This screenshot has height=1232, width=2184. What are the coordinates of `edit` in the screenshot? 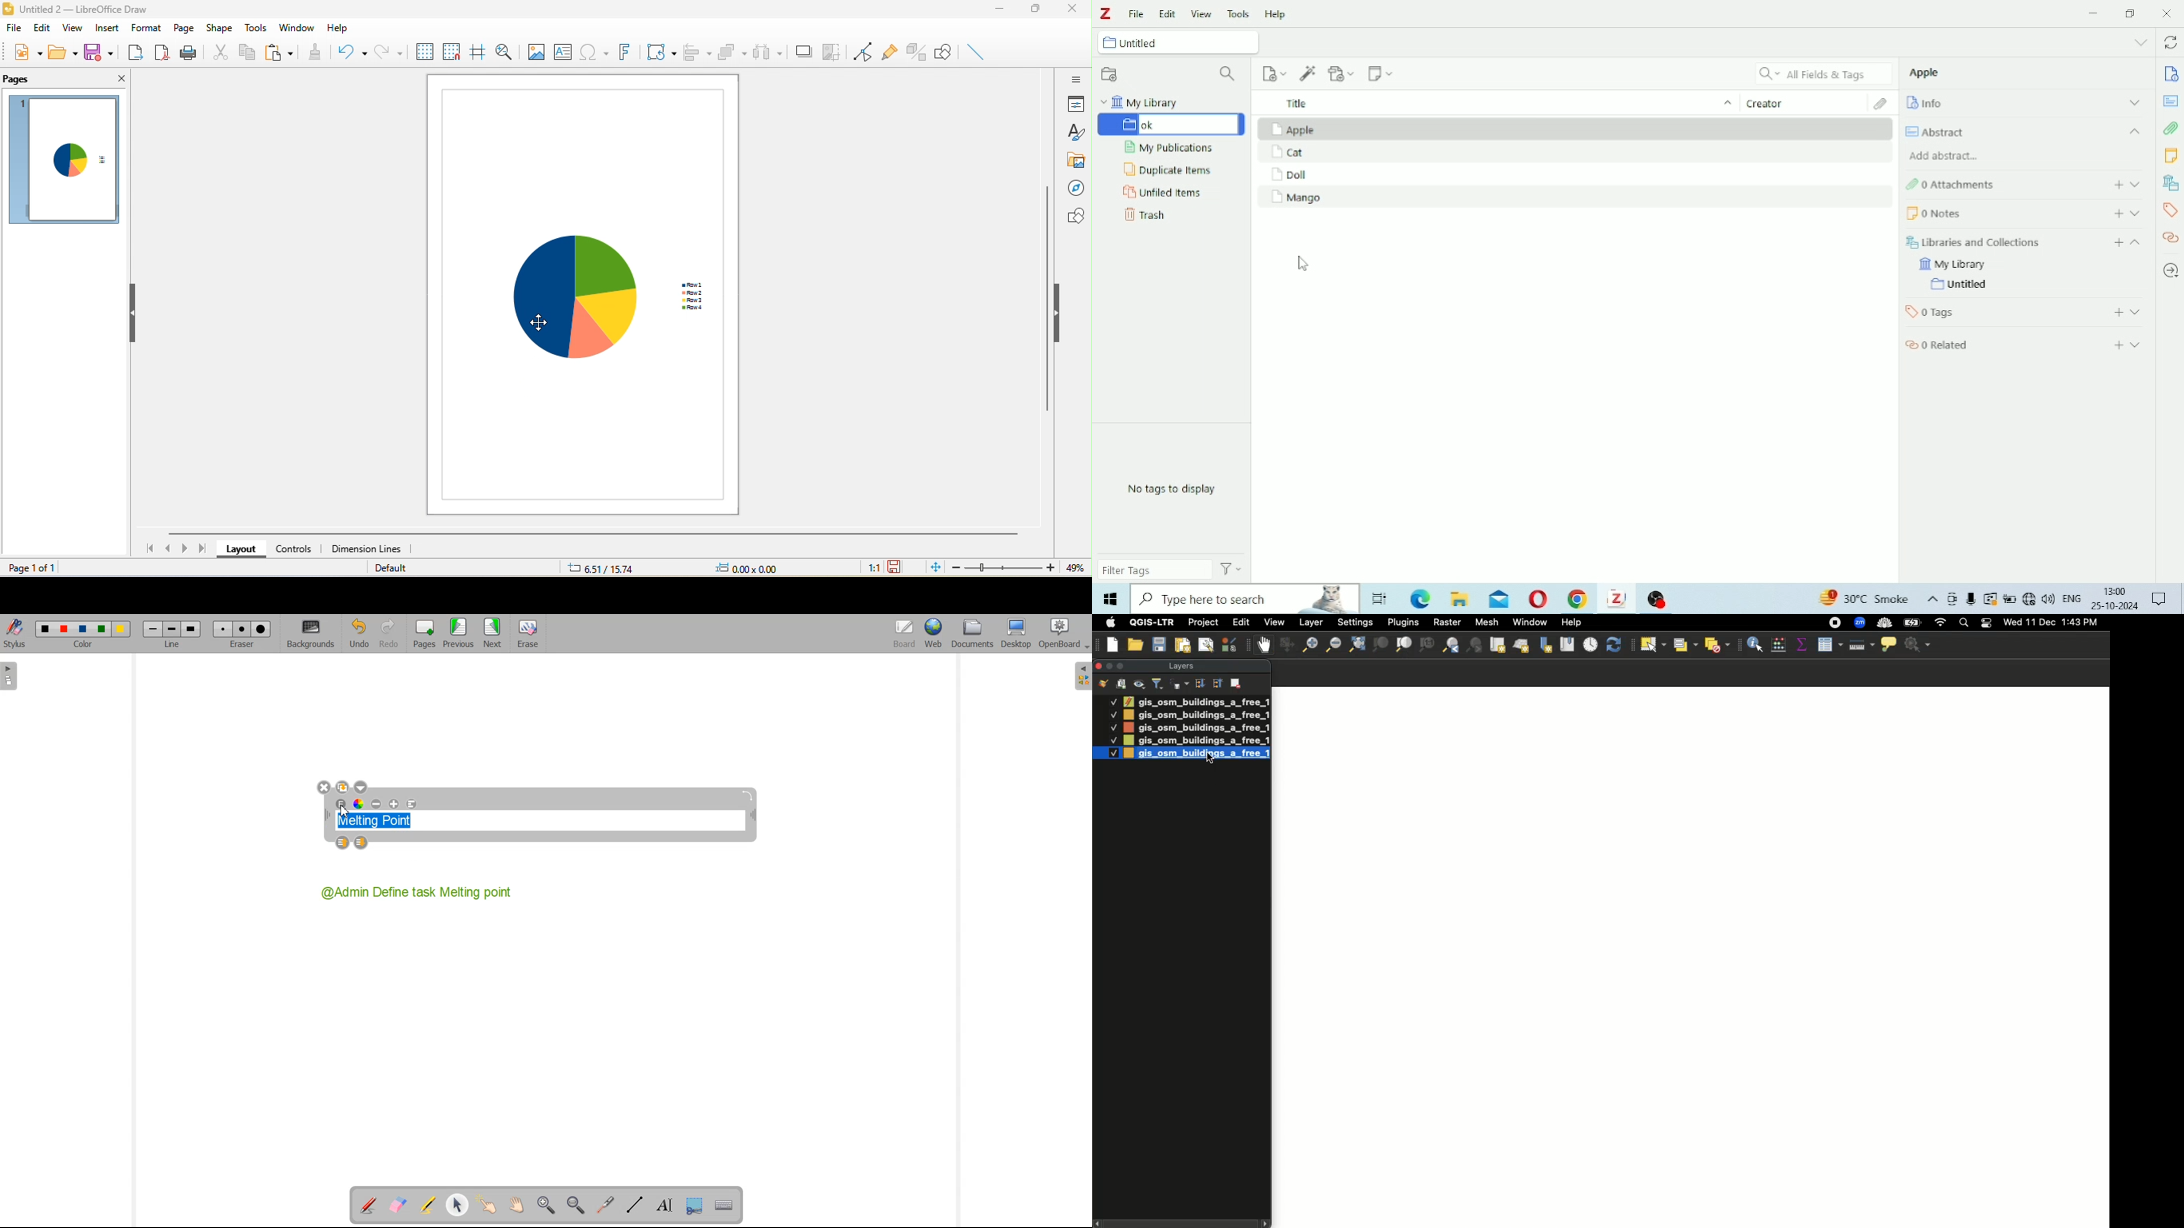 It's located at (42, 29).